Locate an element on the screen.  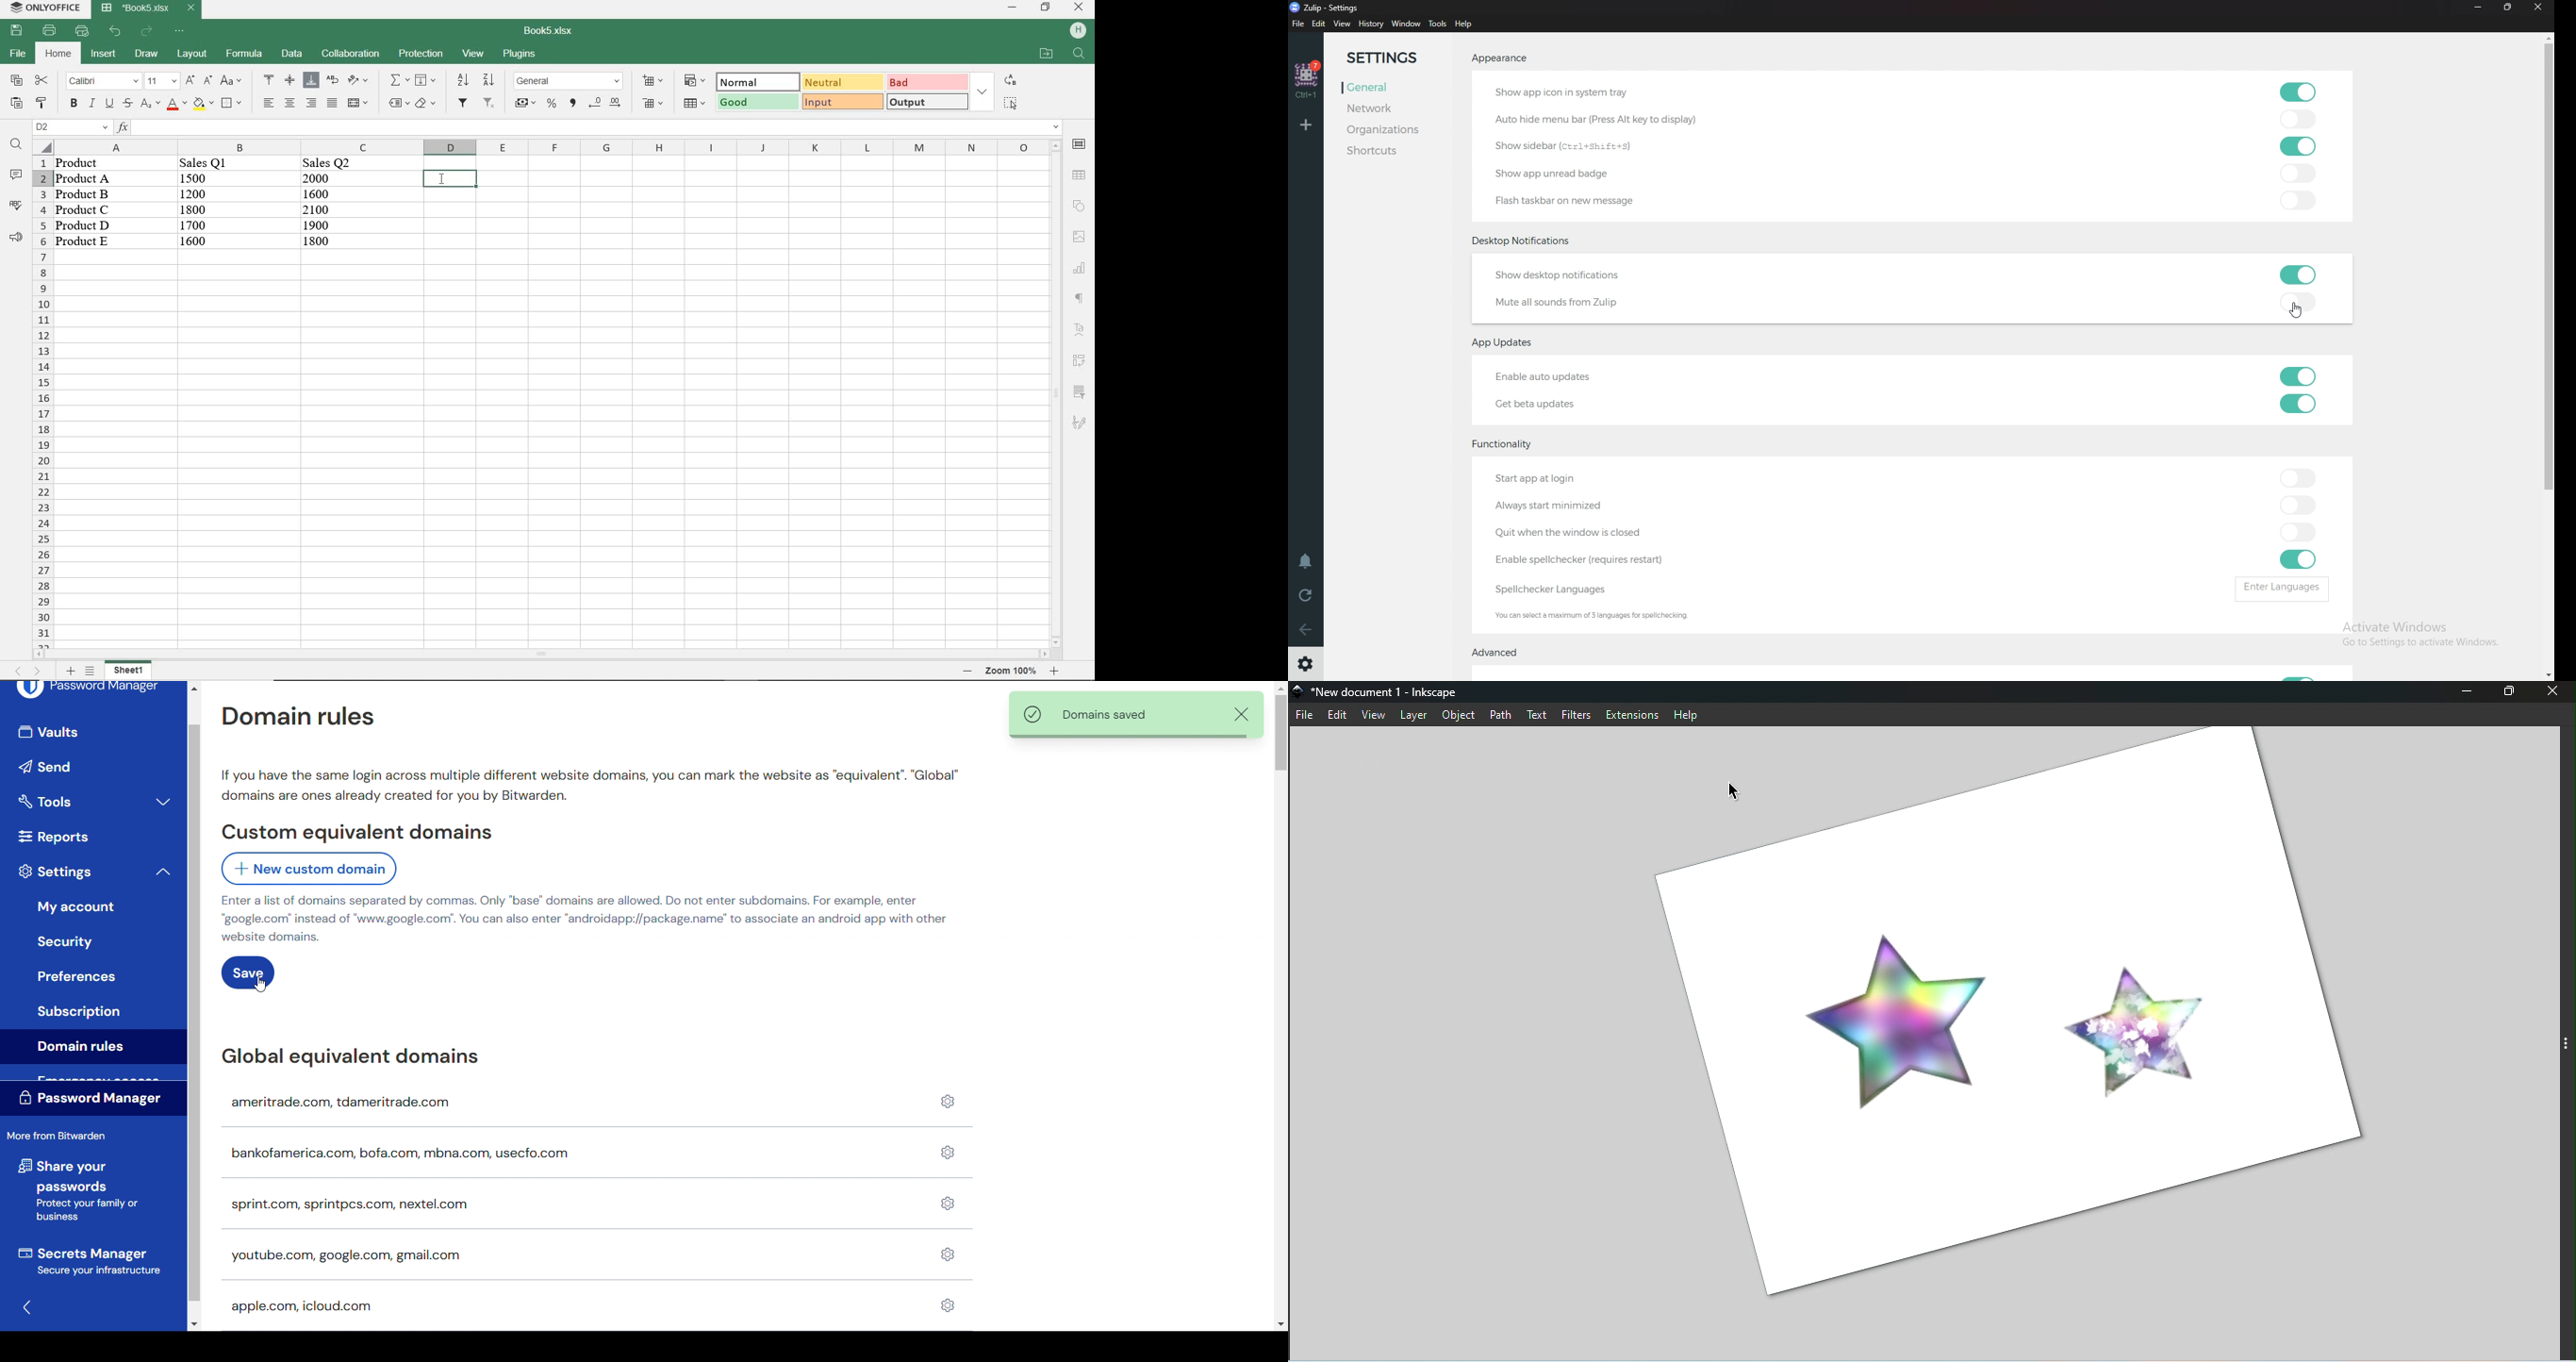
align center is located at coordinates (290, 103).